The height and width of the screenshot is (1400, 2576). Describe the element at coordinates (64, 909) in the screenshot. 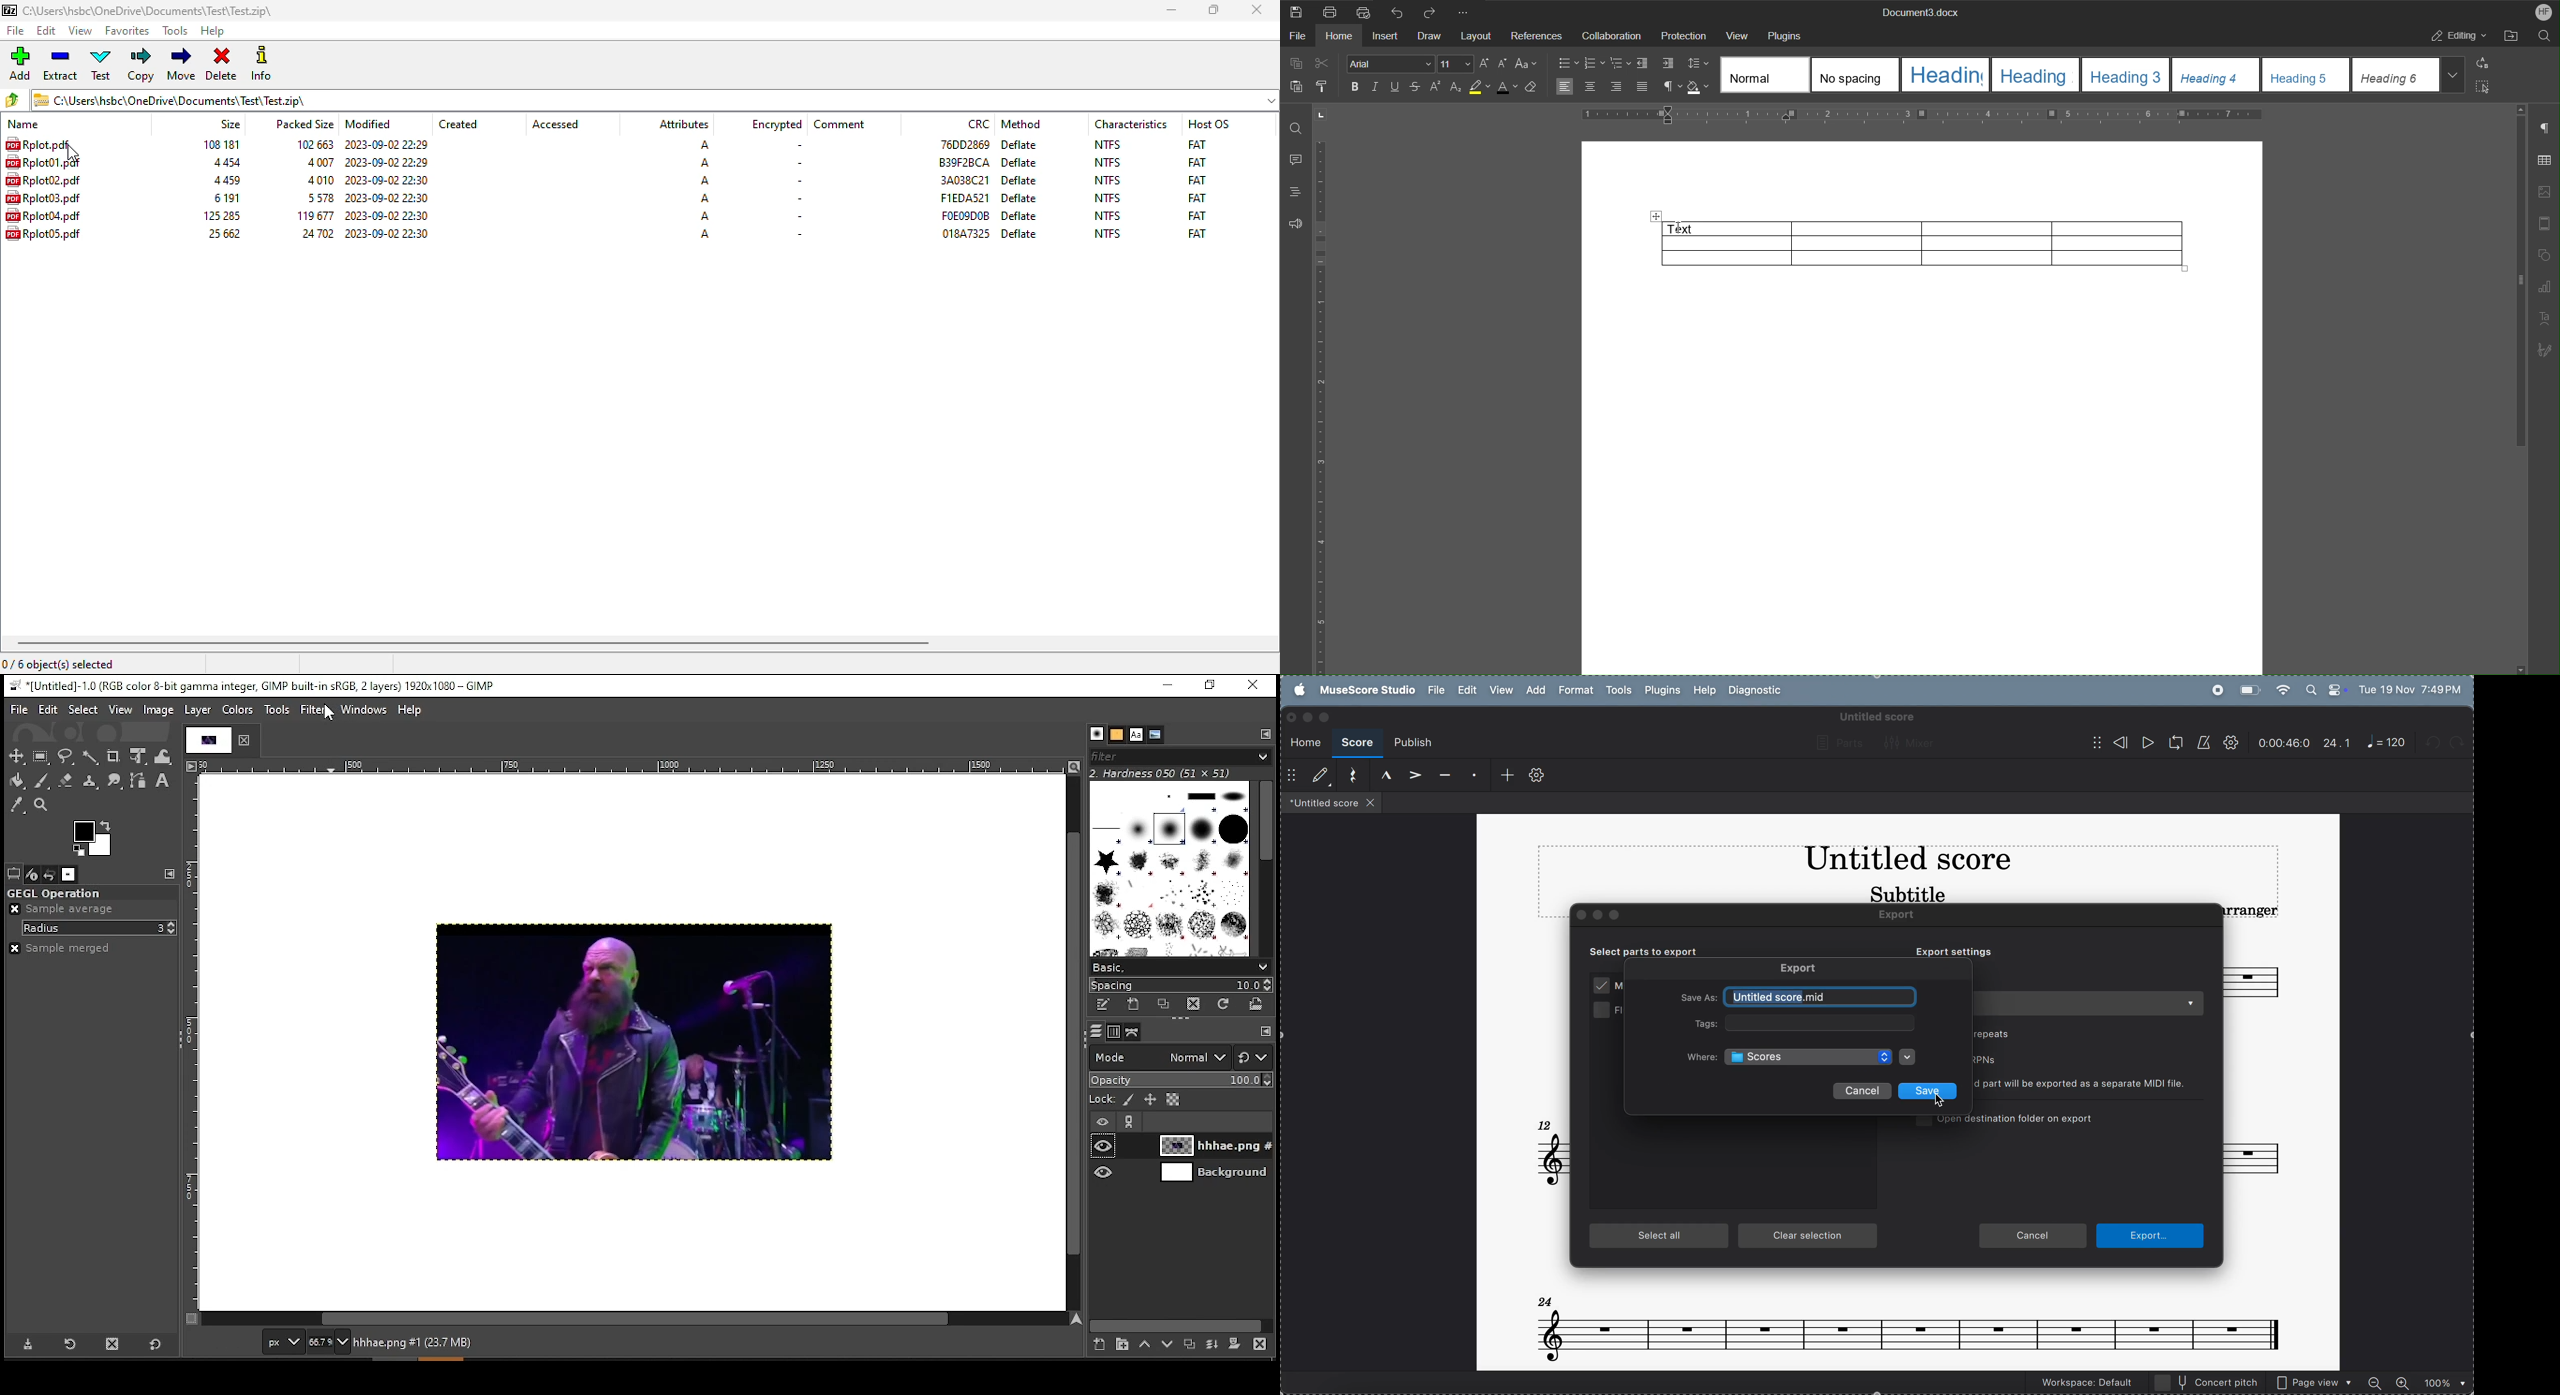

I see `sample average` at that location.